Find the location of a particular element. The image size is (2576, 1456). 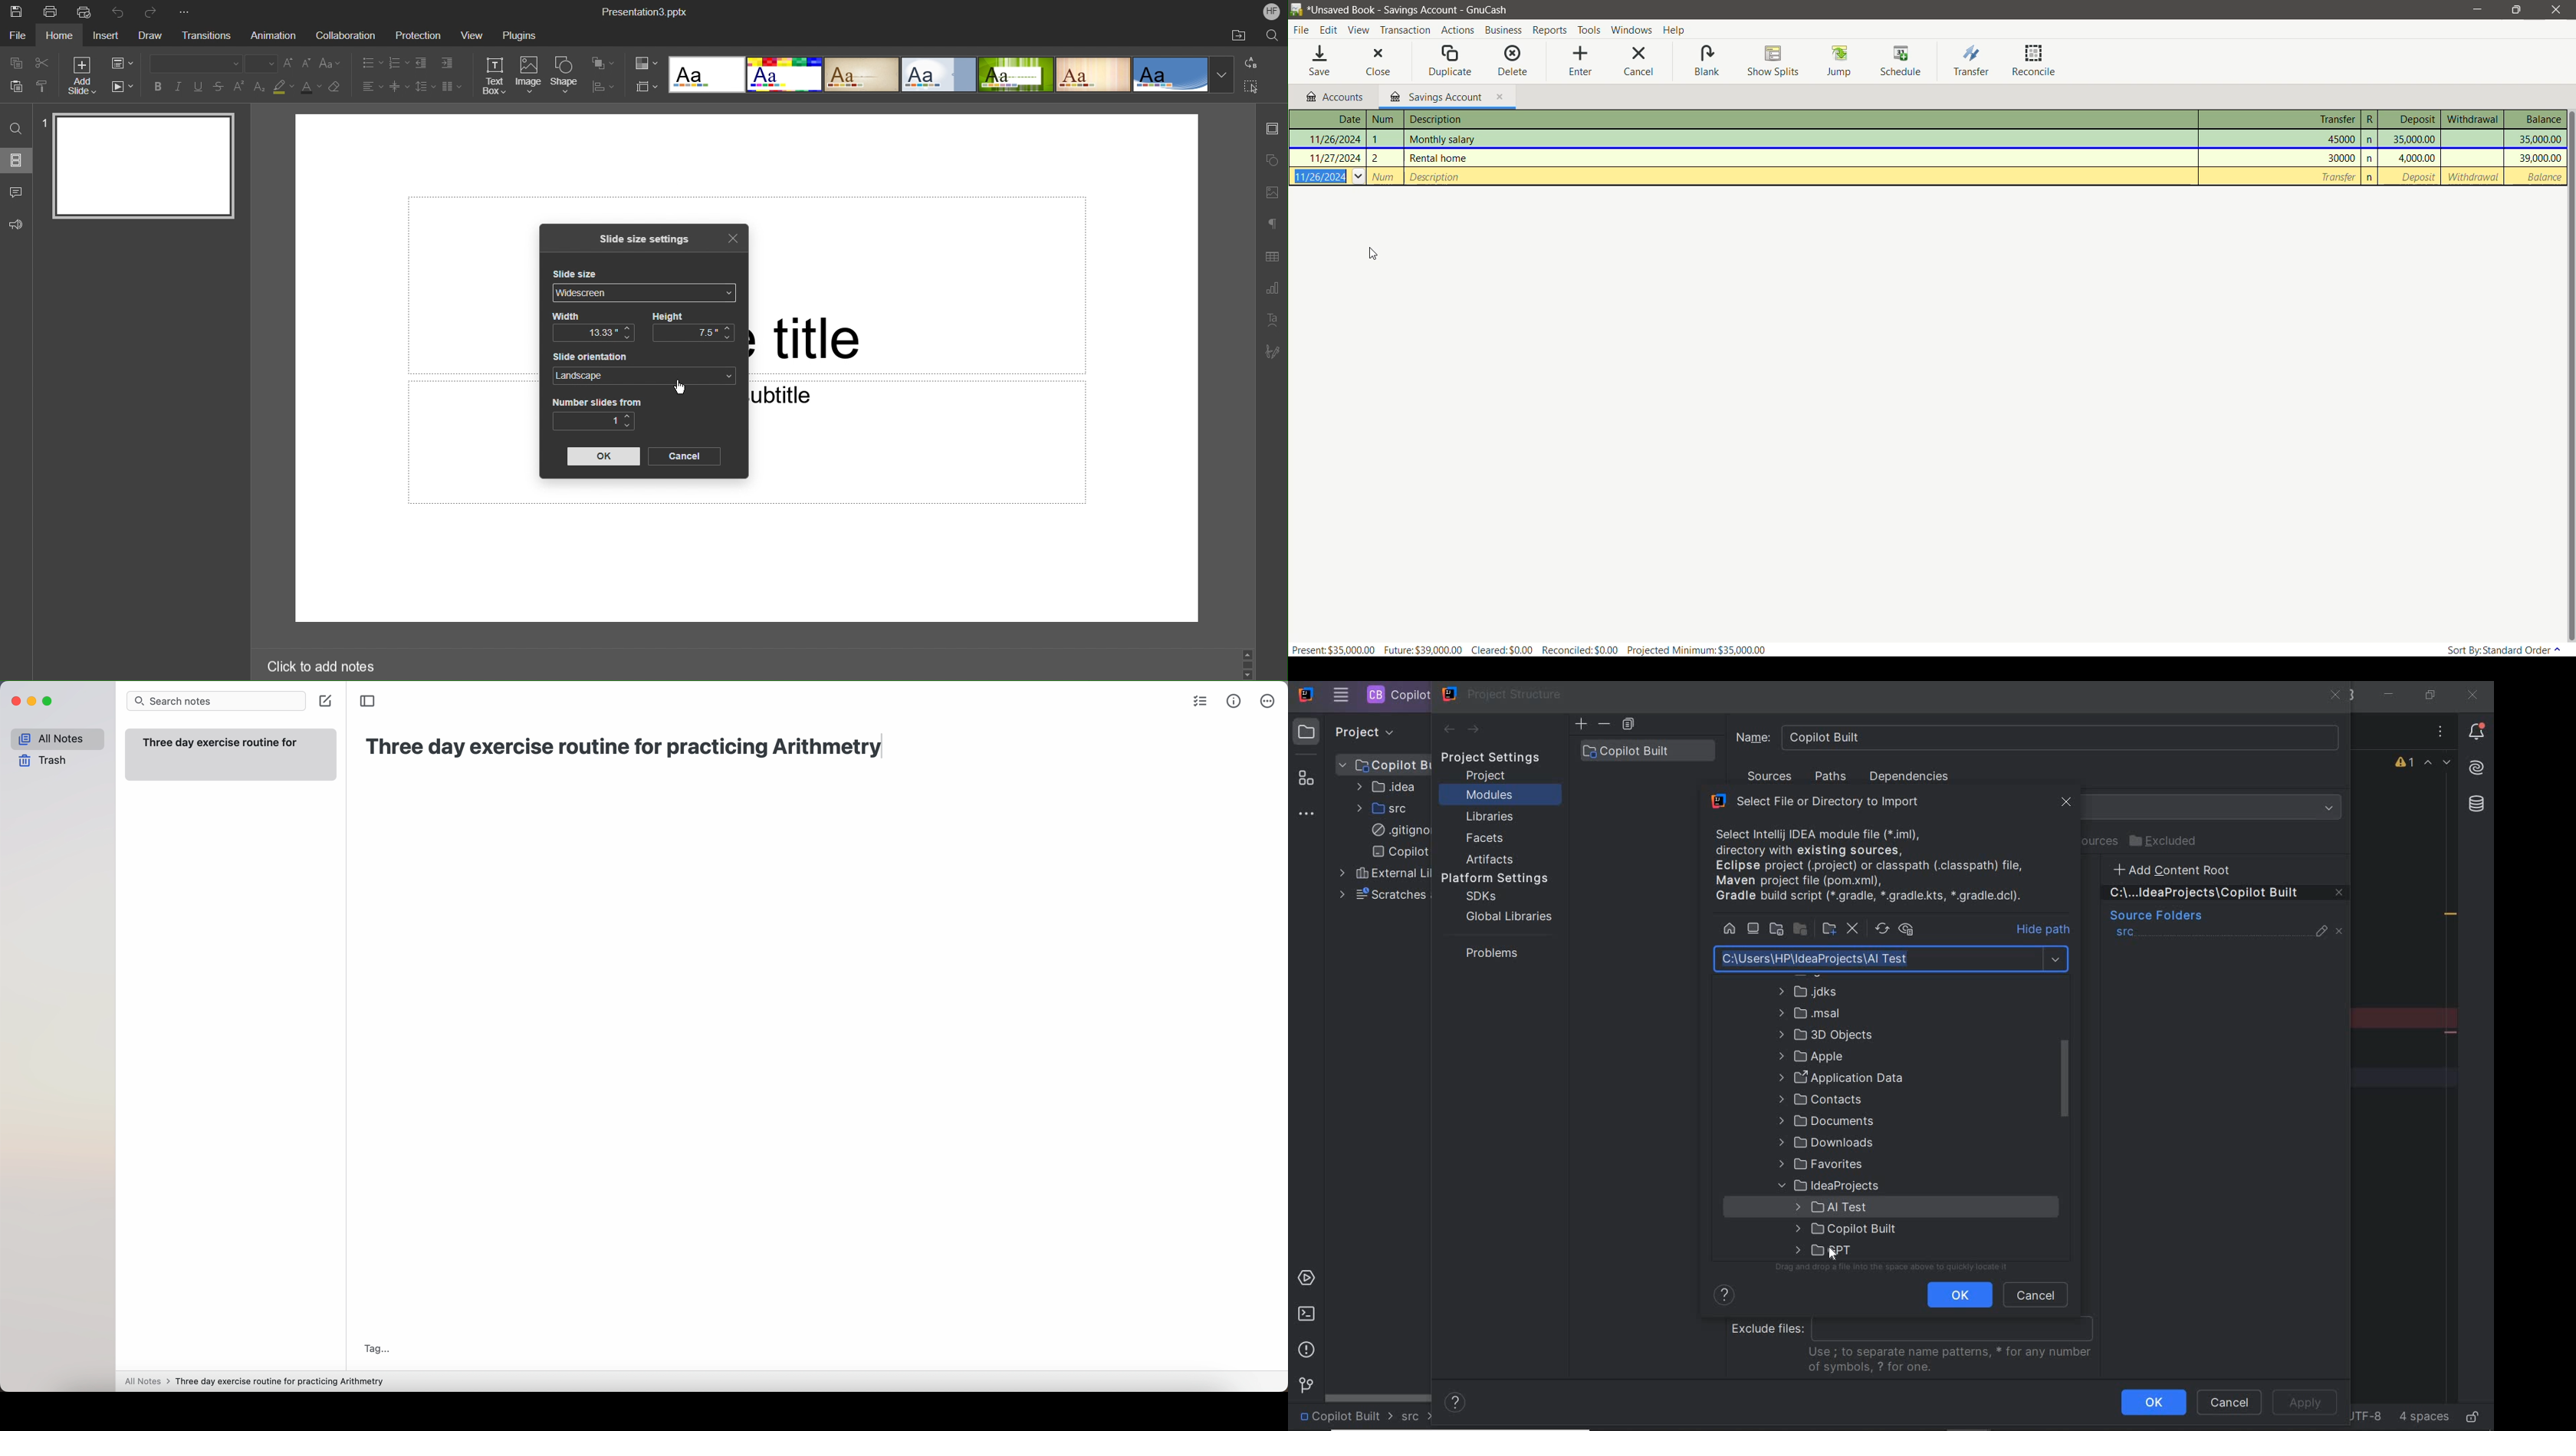

Playback is located at coordinates (124, 87).